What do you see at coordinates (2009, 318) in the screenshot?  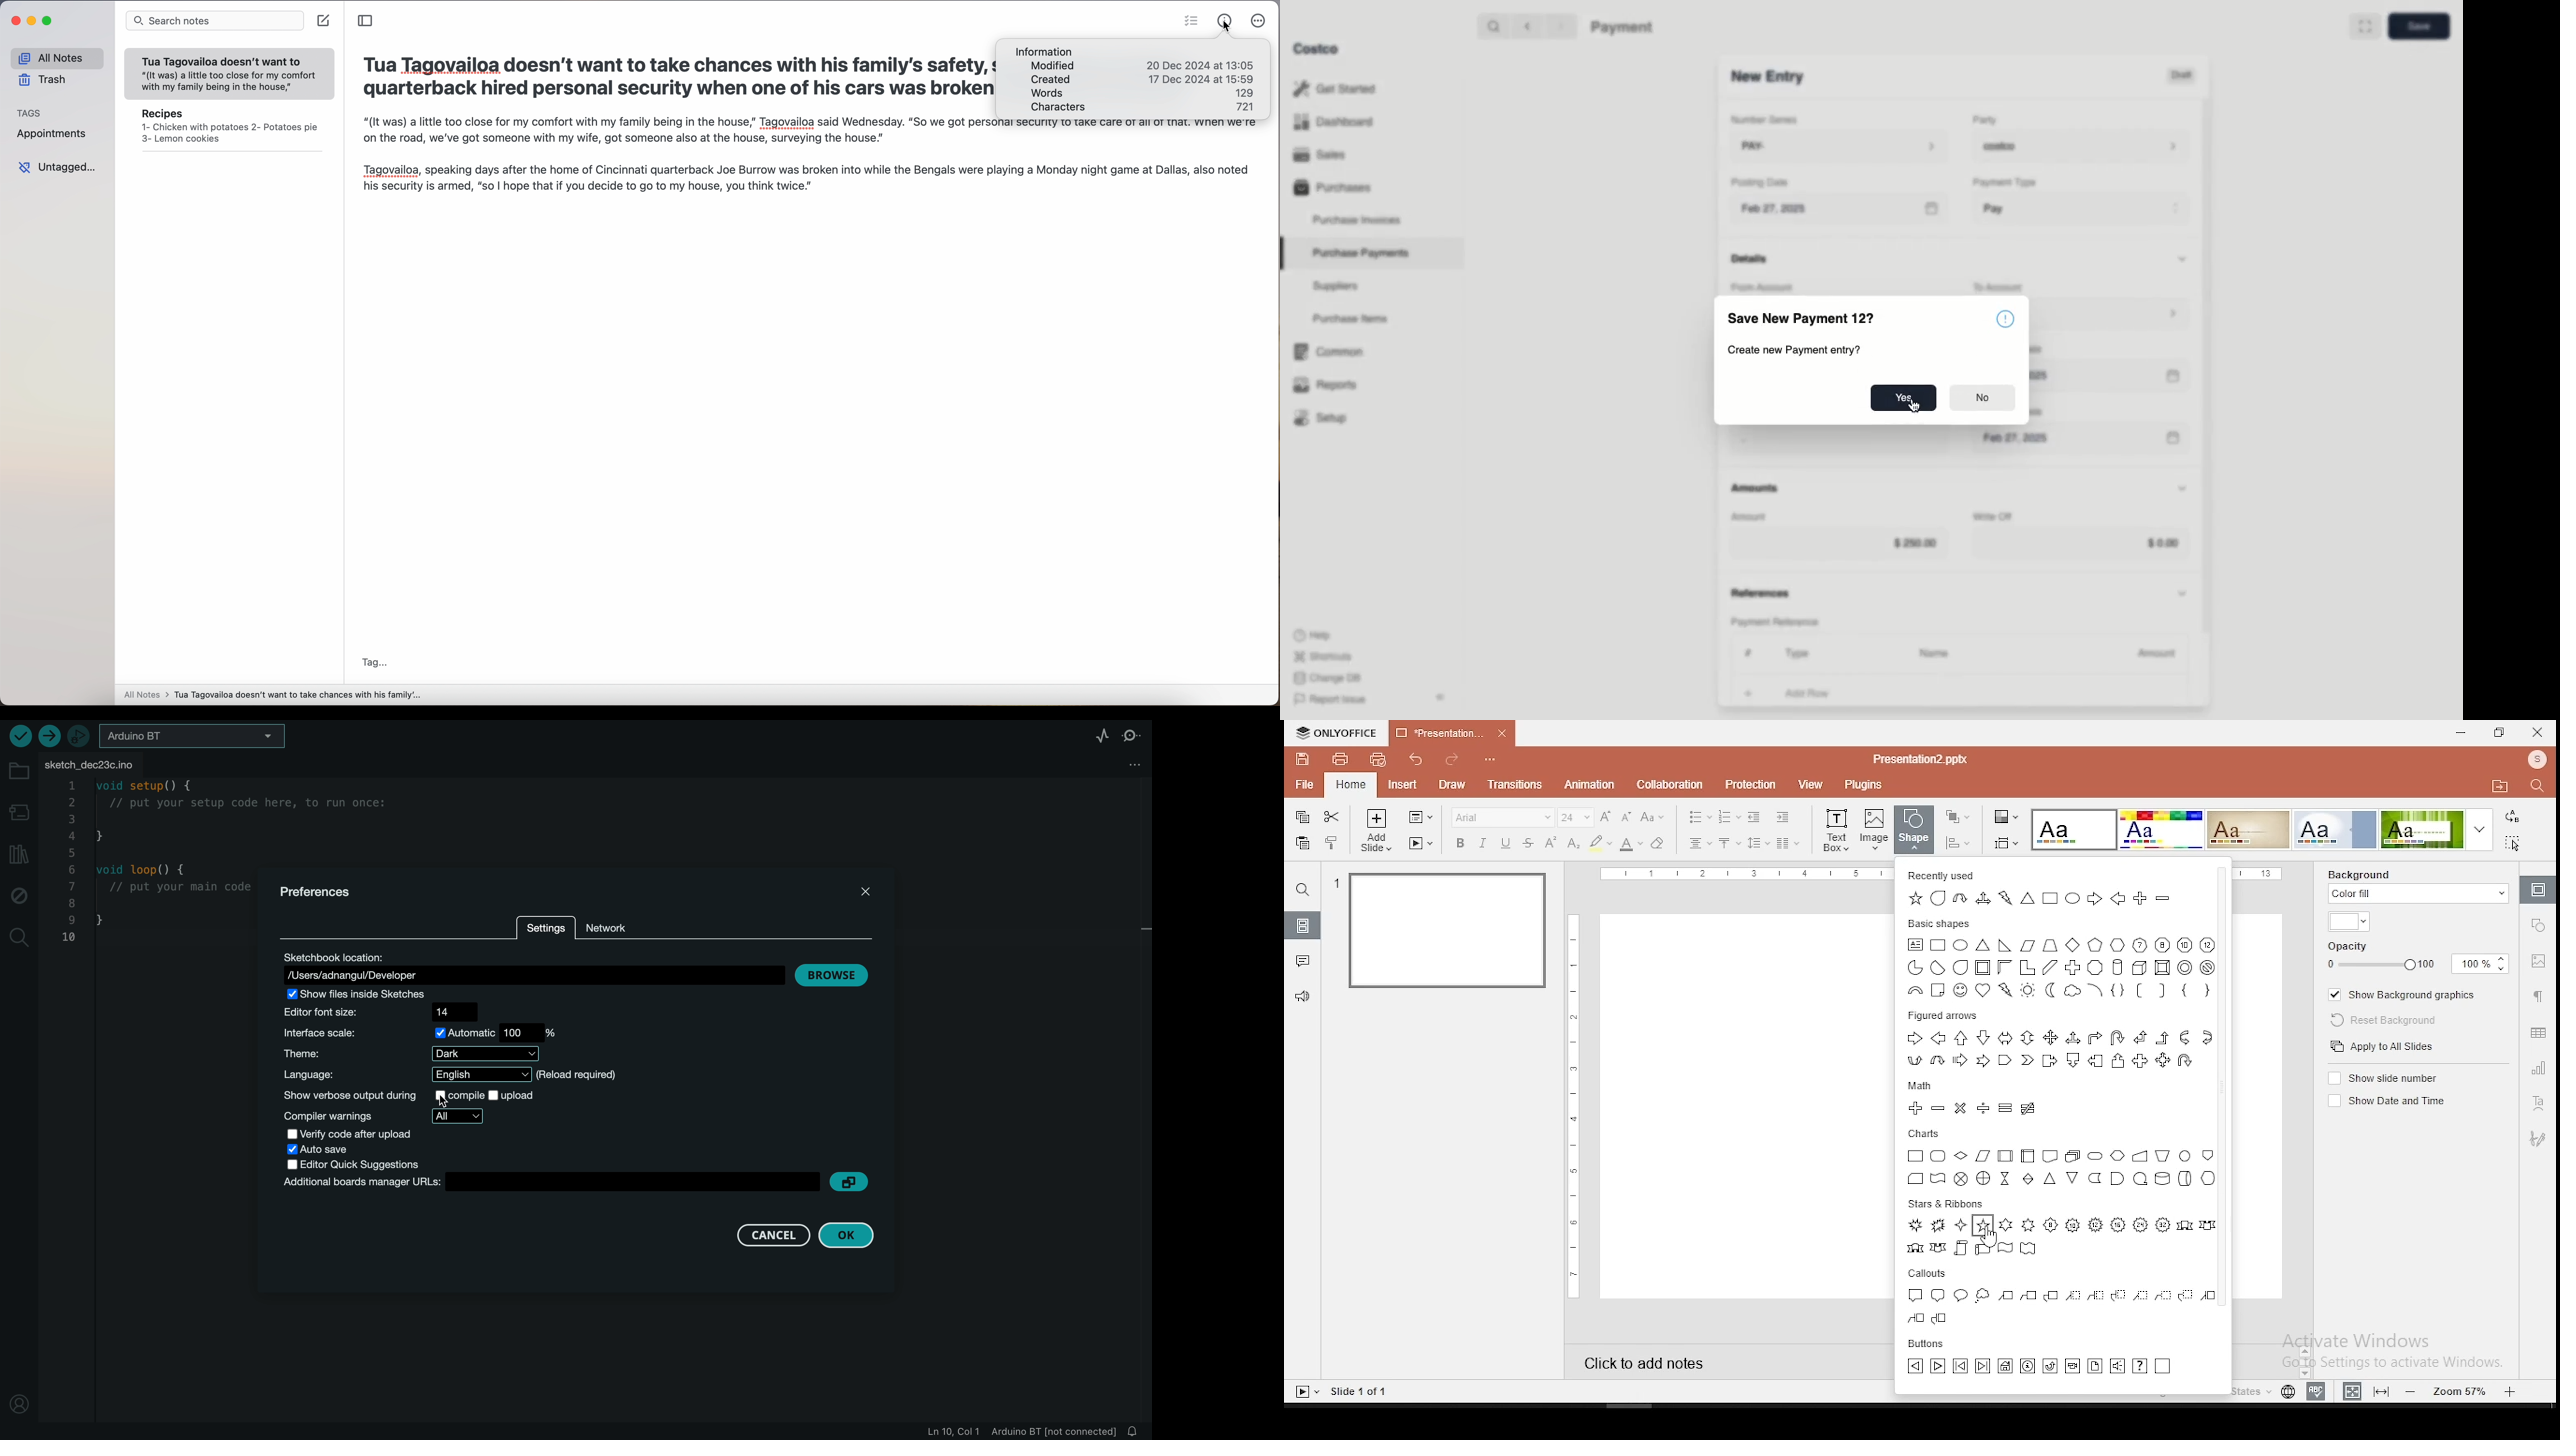 I see `Information` at bounding box center [2009, 318].